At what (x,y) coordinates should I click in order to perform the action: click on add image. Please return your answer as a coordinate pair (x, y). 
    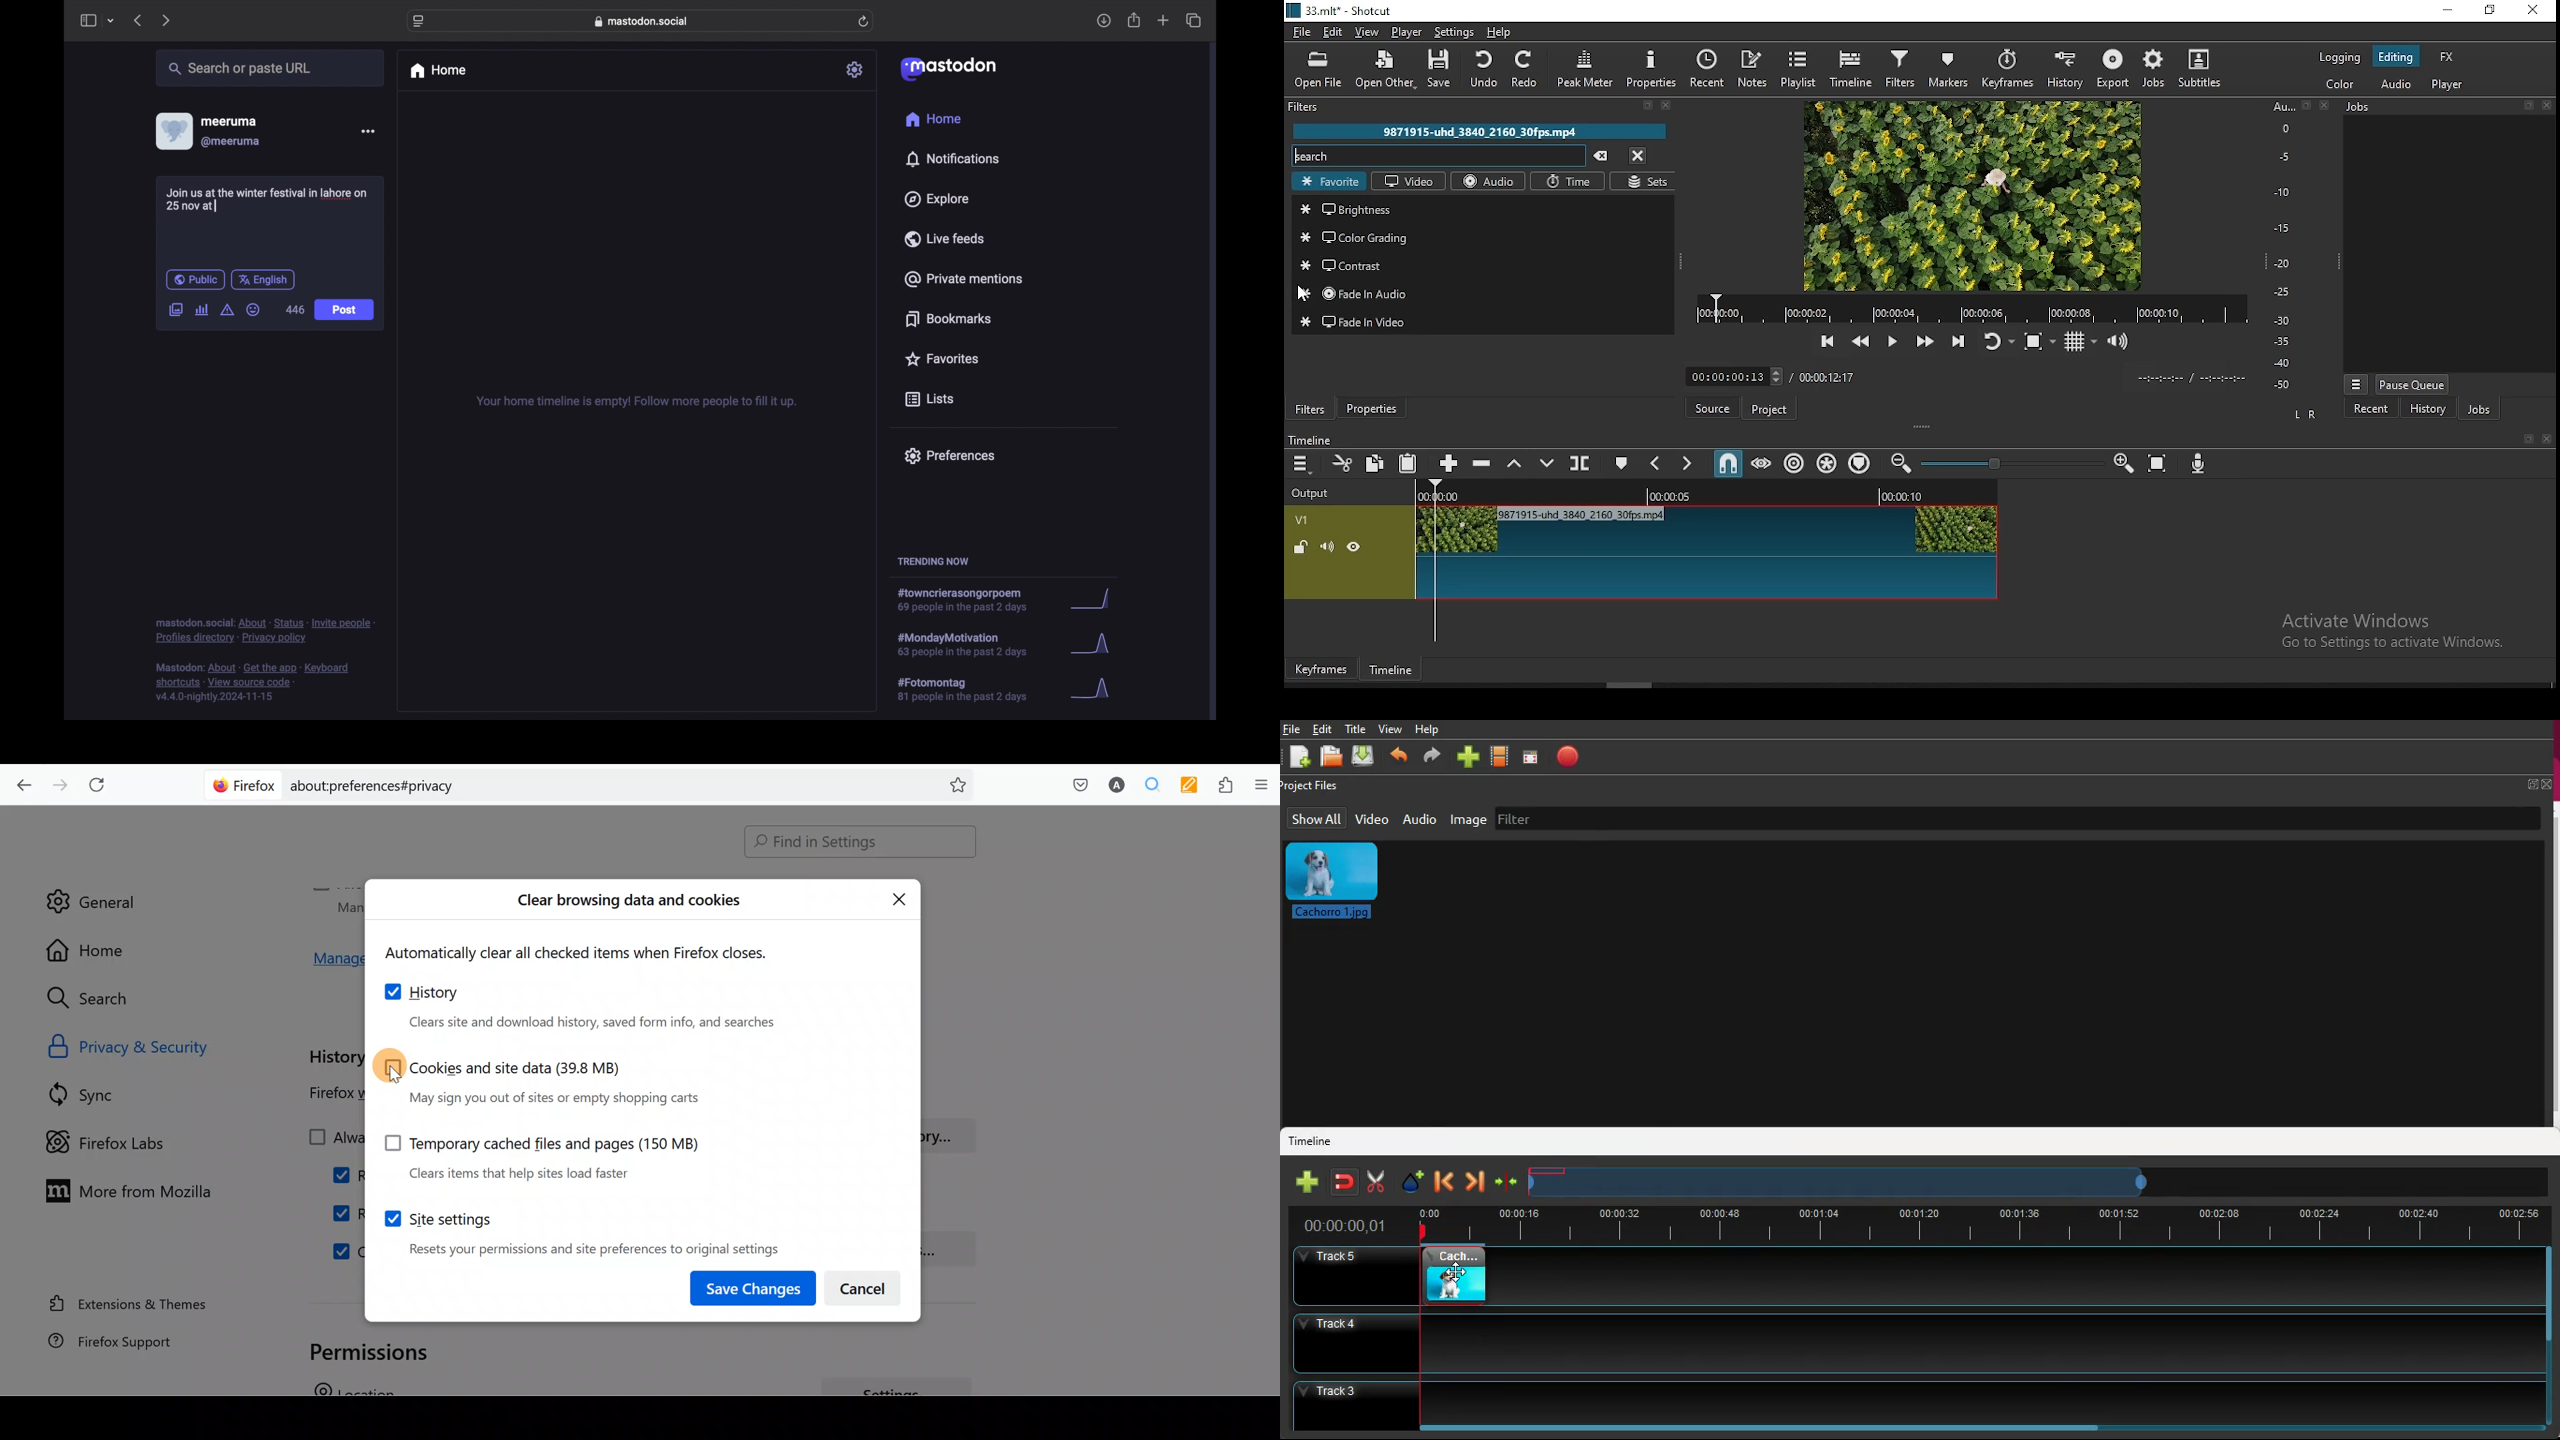
    Looking at the image, I should click on (175, 311).